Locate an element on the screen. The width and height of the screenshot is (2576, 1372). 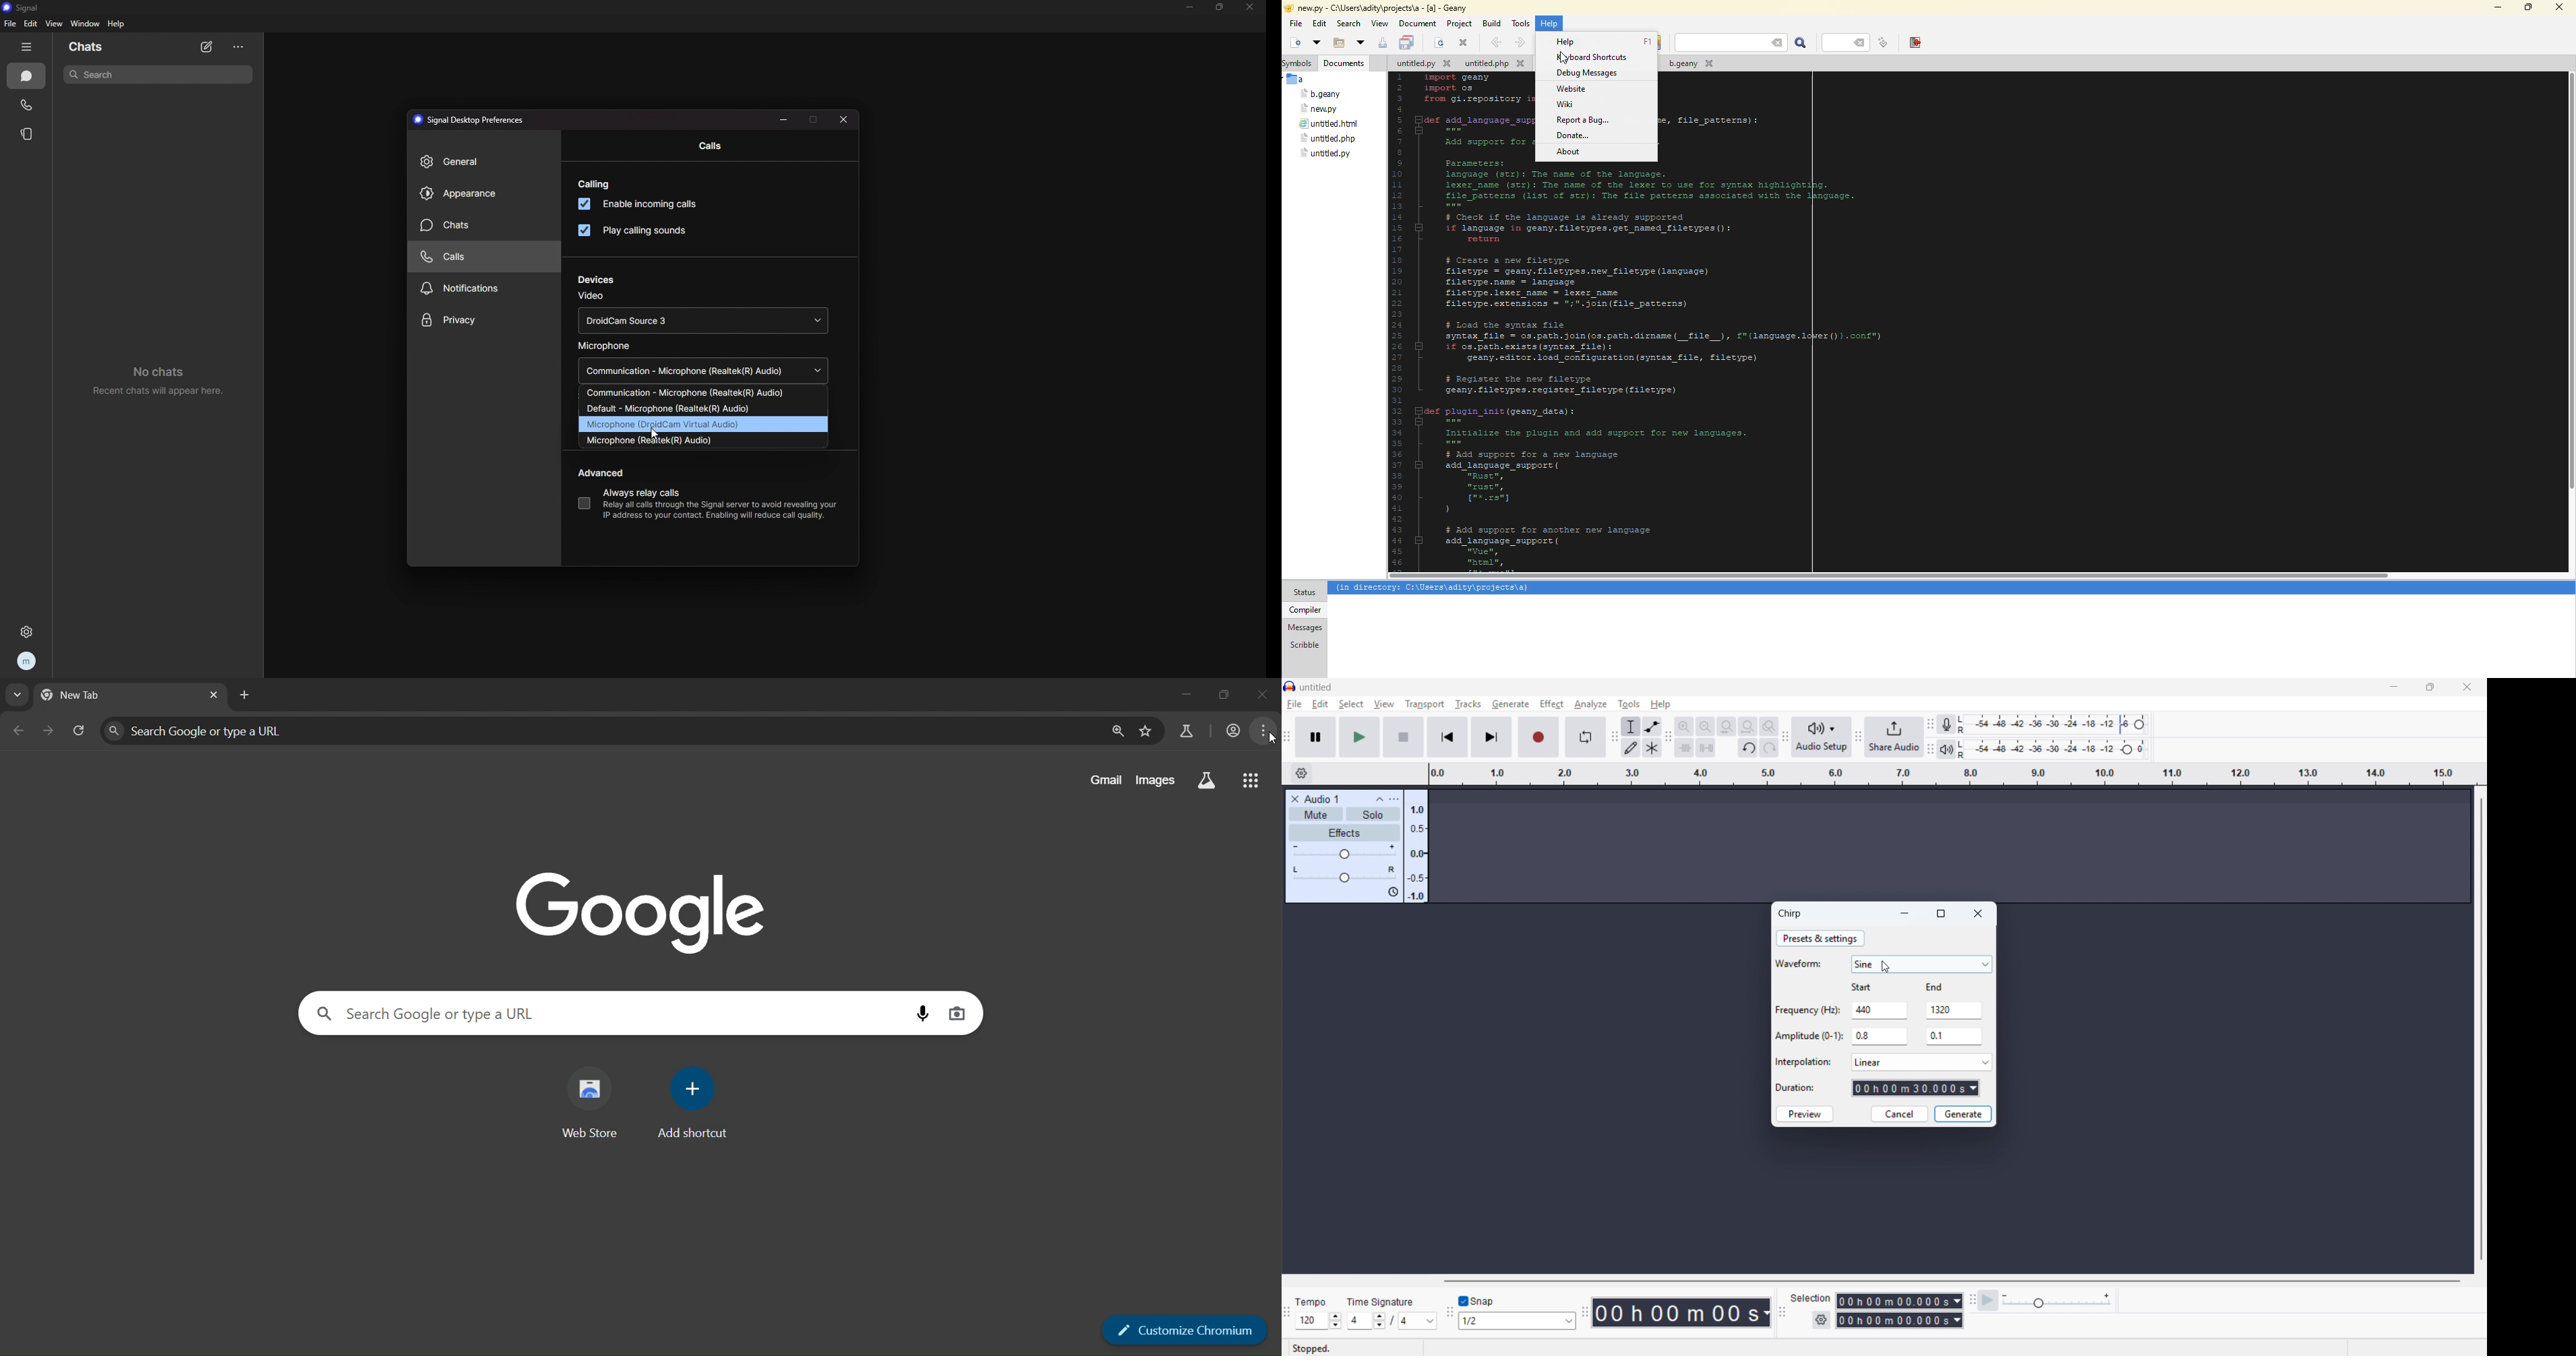
close is located at coordinates (1263, 695).